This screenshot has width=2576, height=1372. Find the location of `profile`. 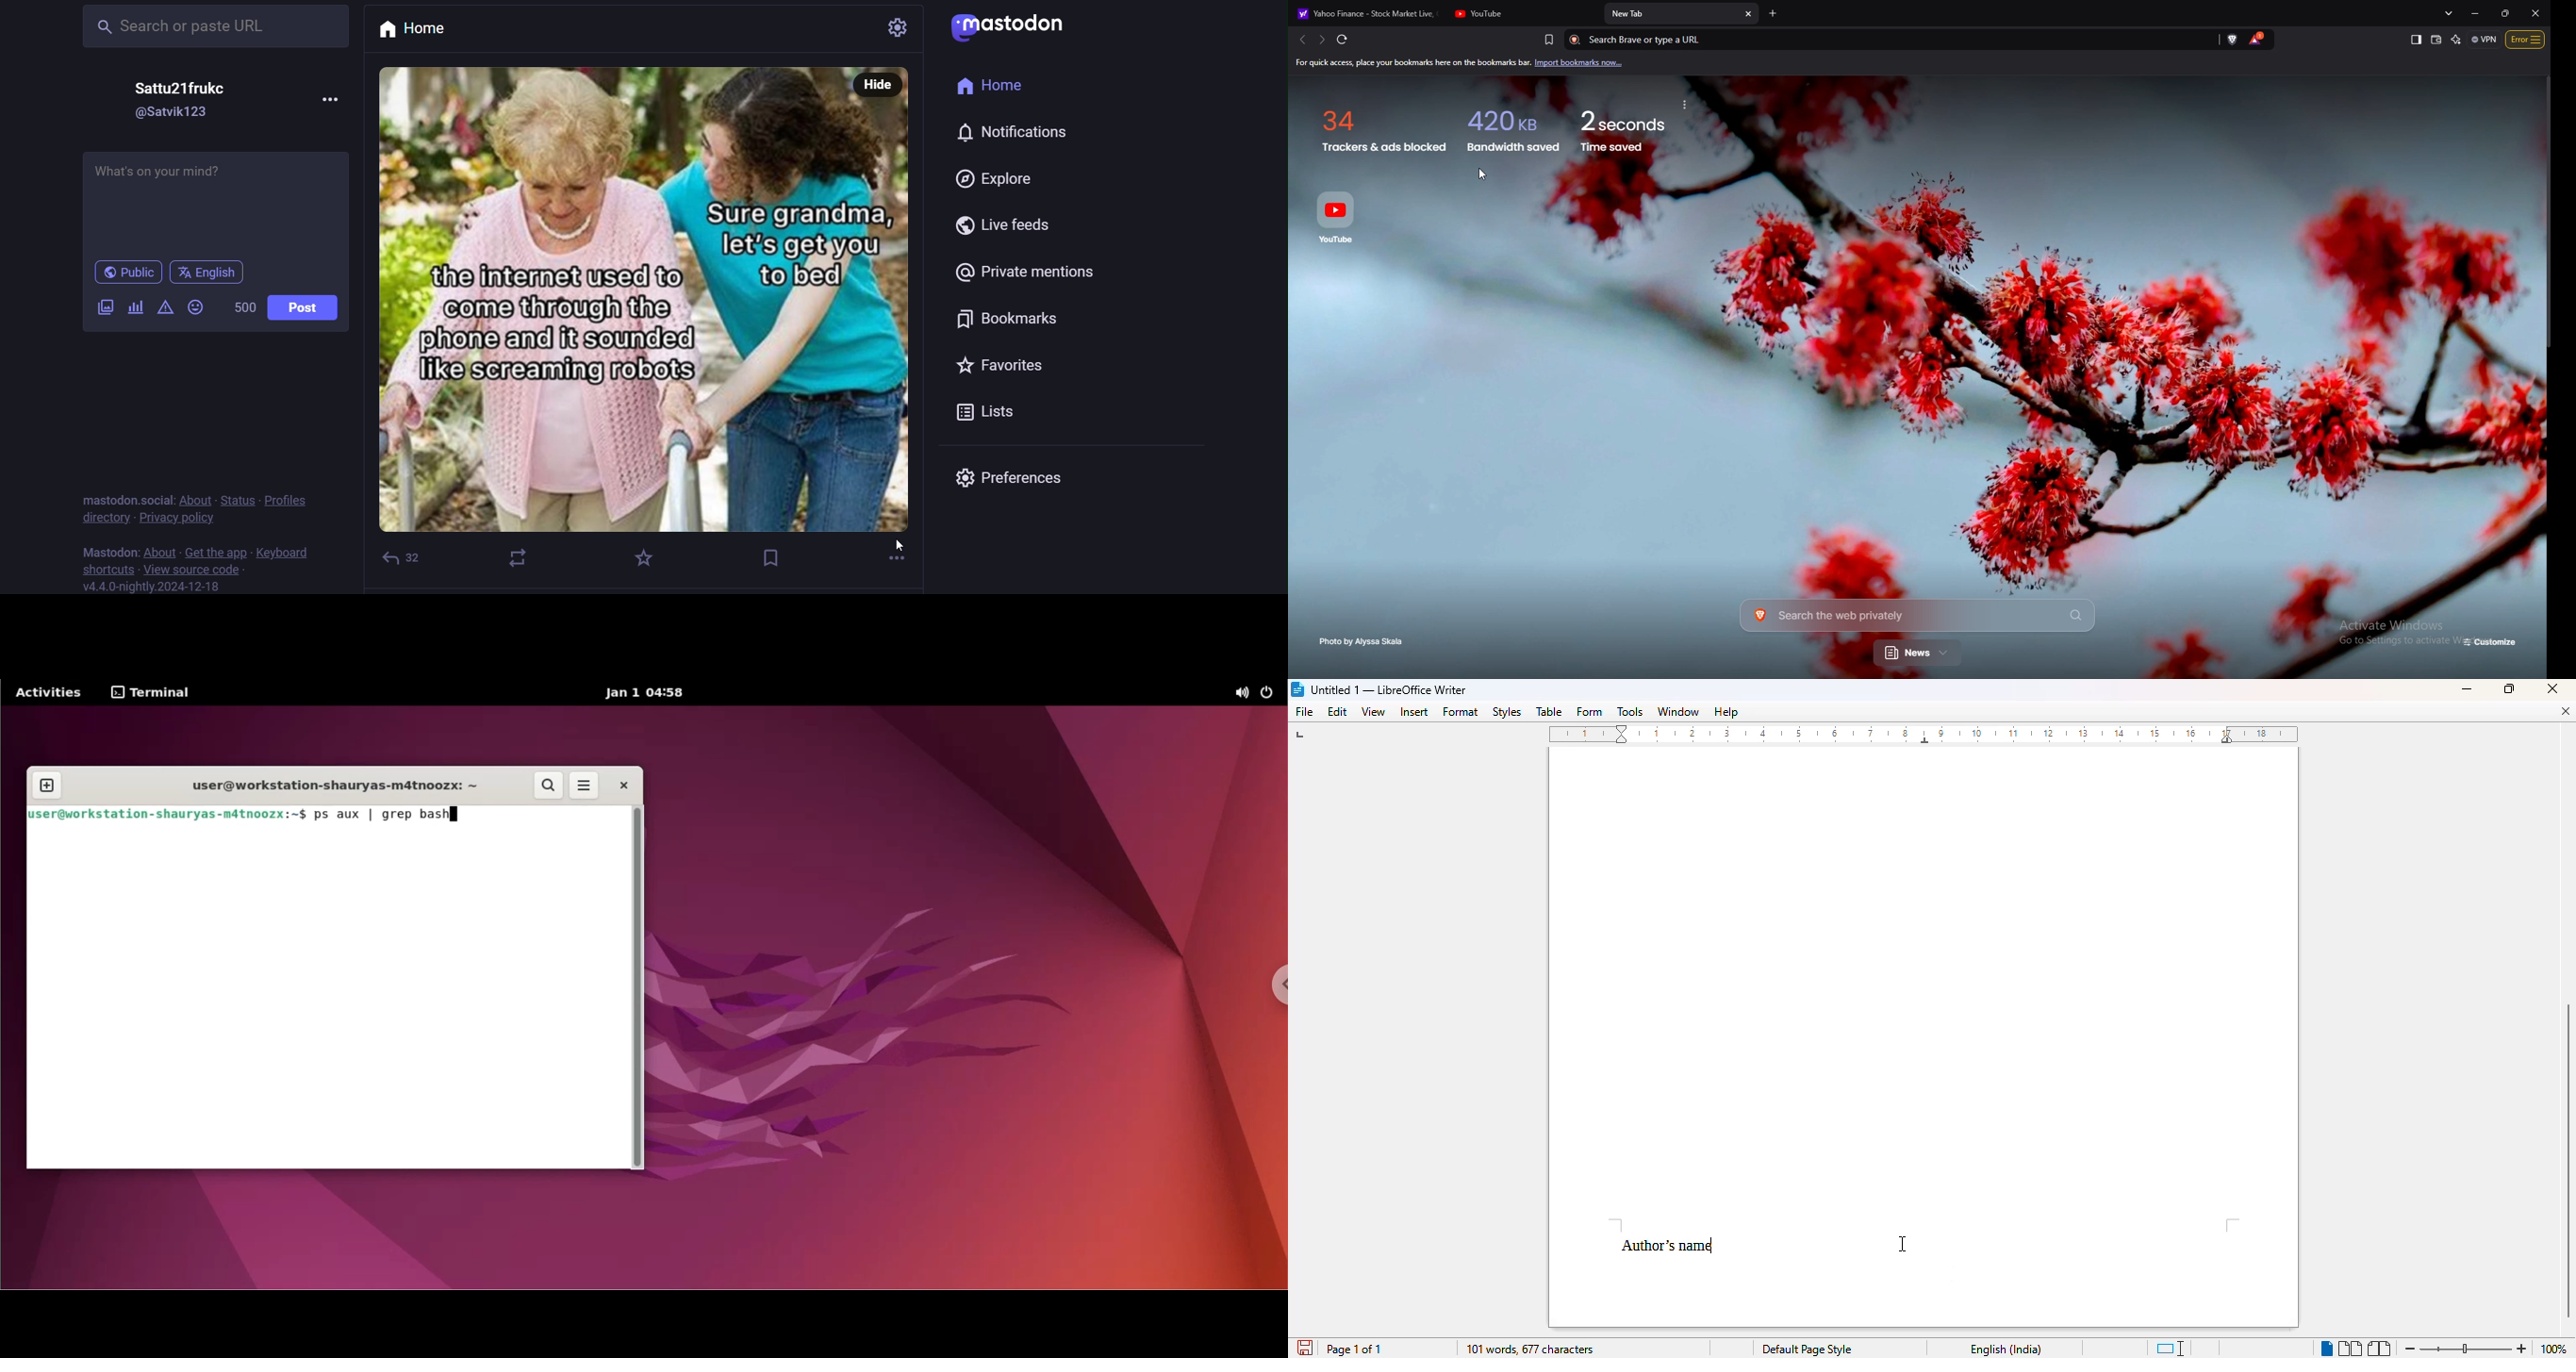

profile is located at coordinates (292, 499).